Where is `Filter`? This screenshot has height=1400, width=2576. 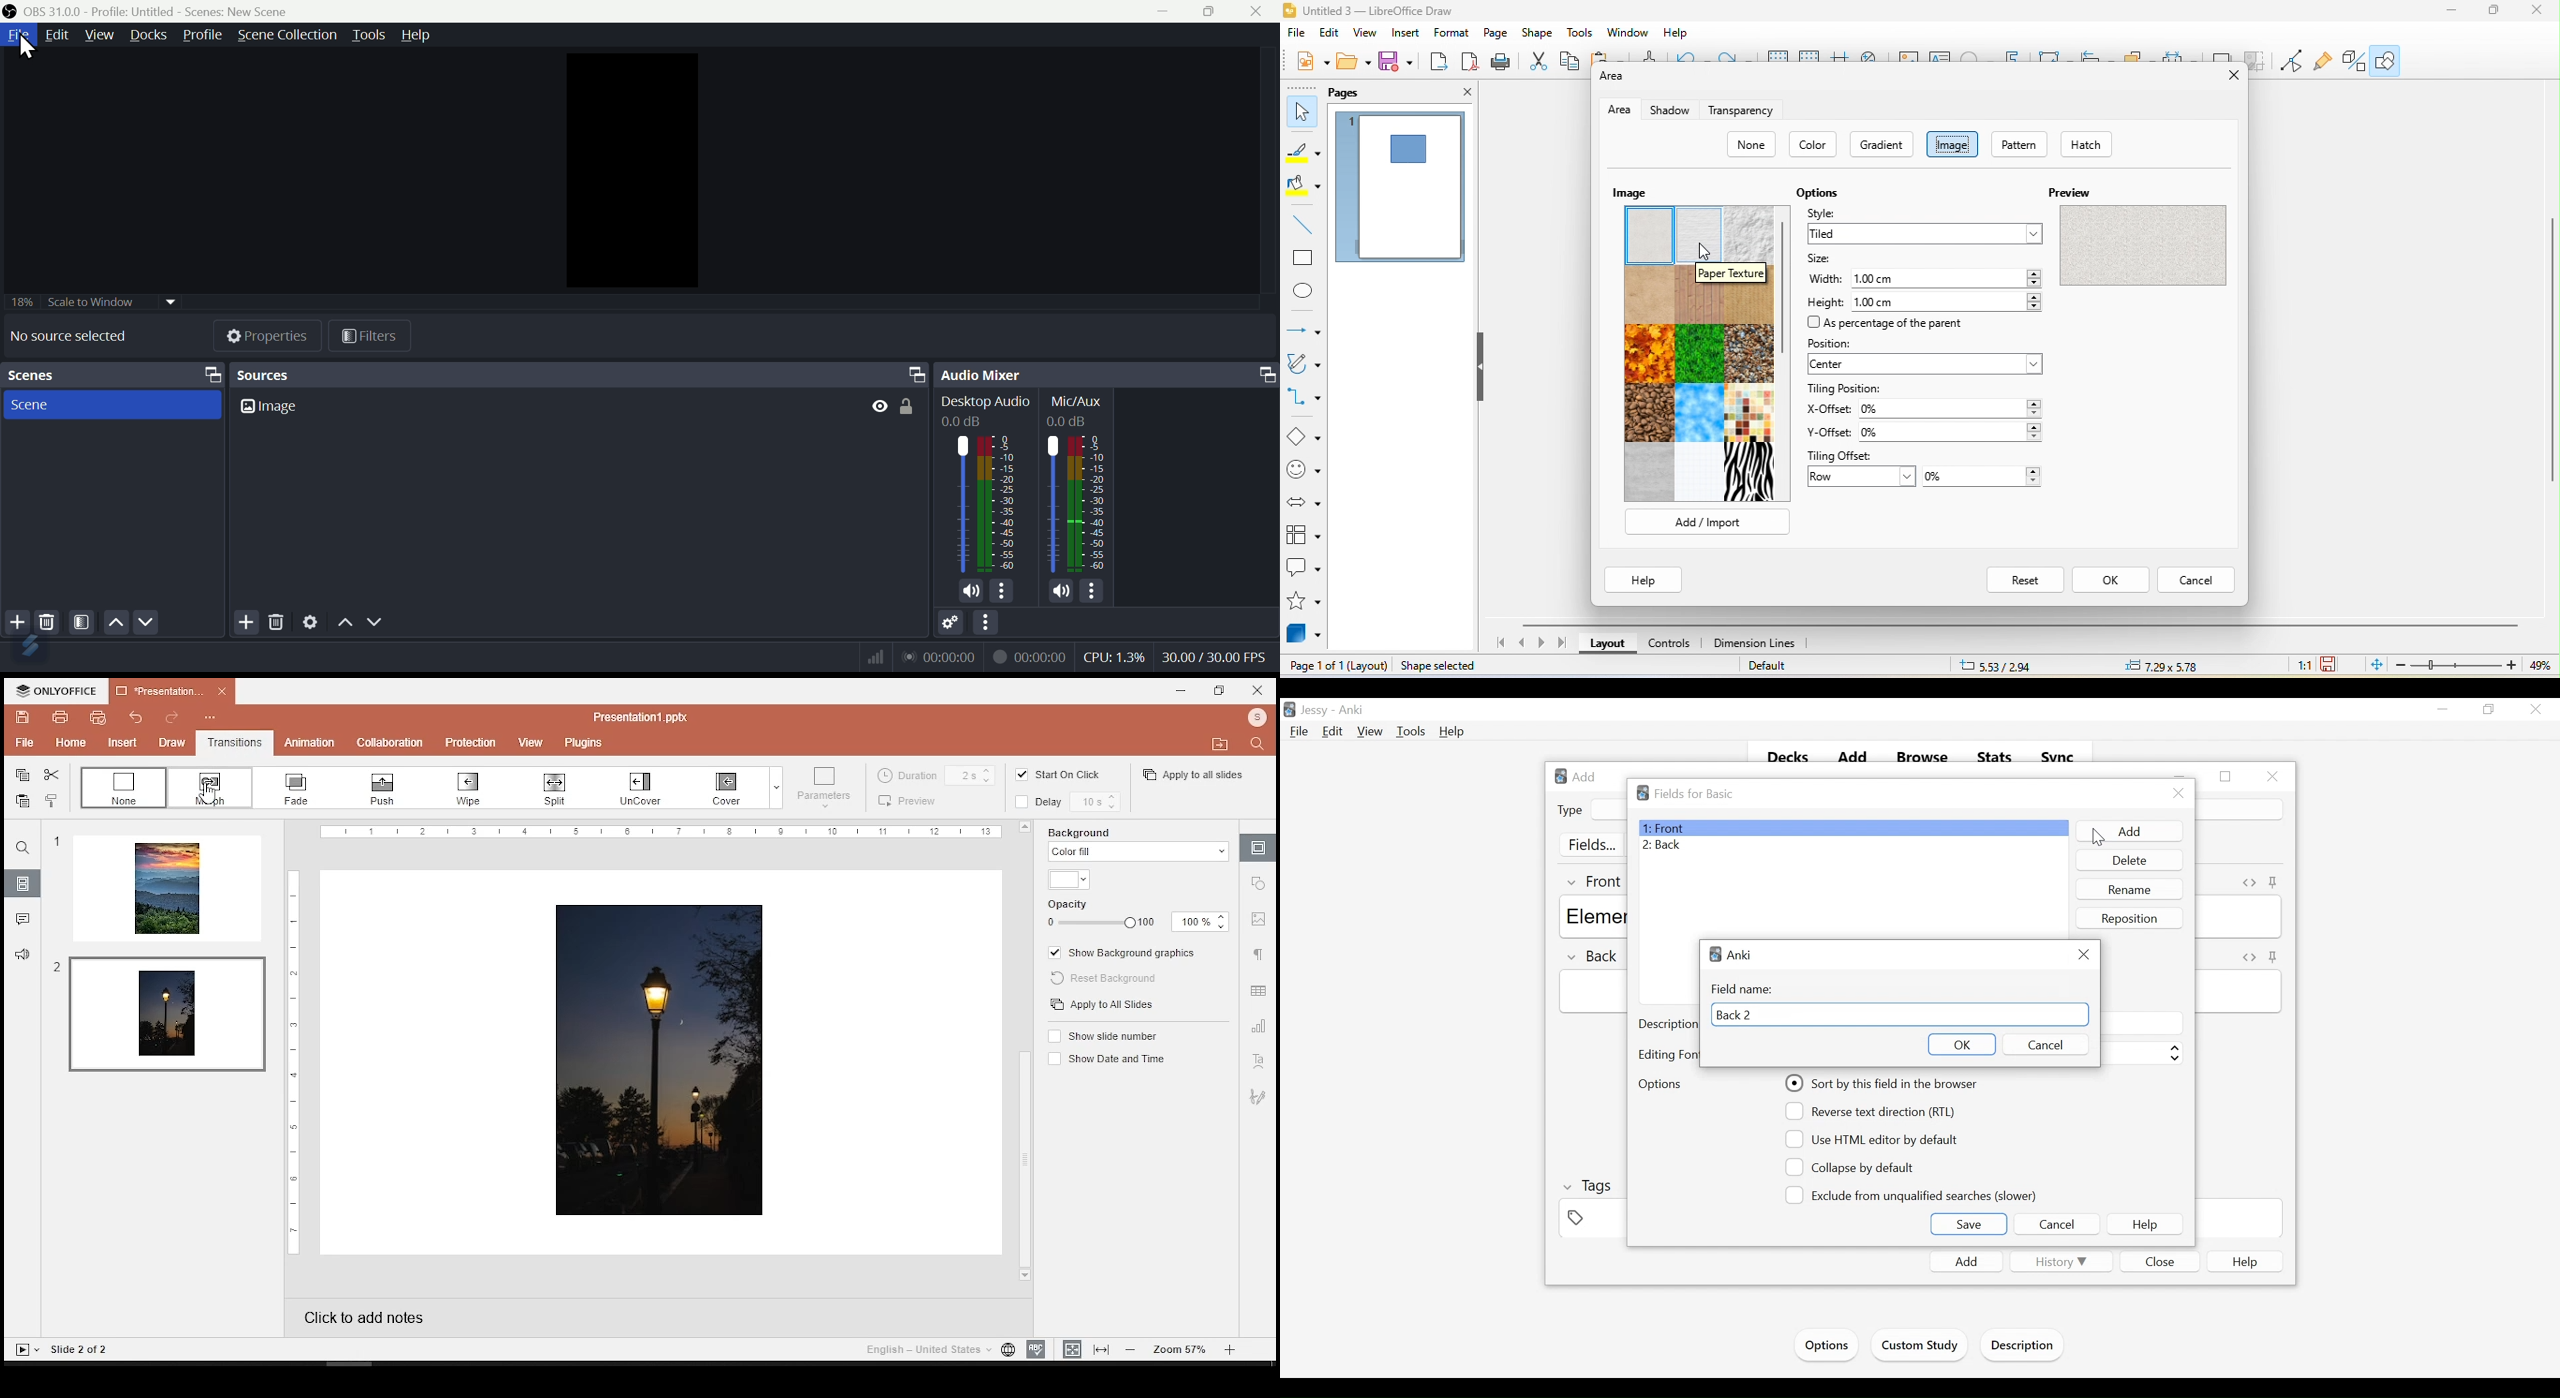 Filter is located at coordinates (82, 623).